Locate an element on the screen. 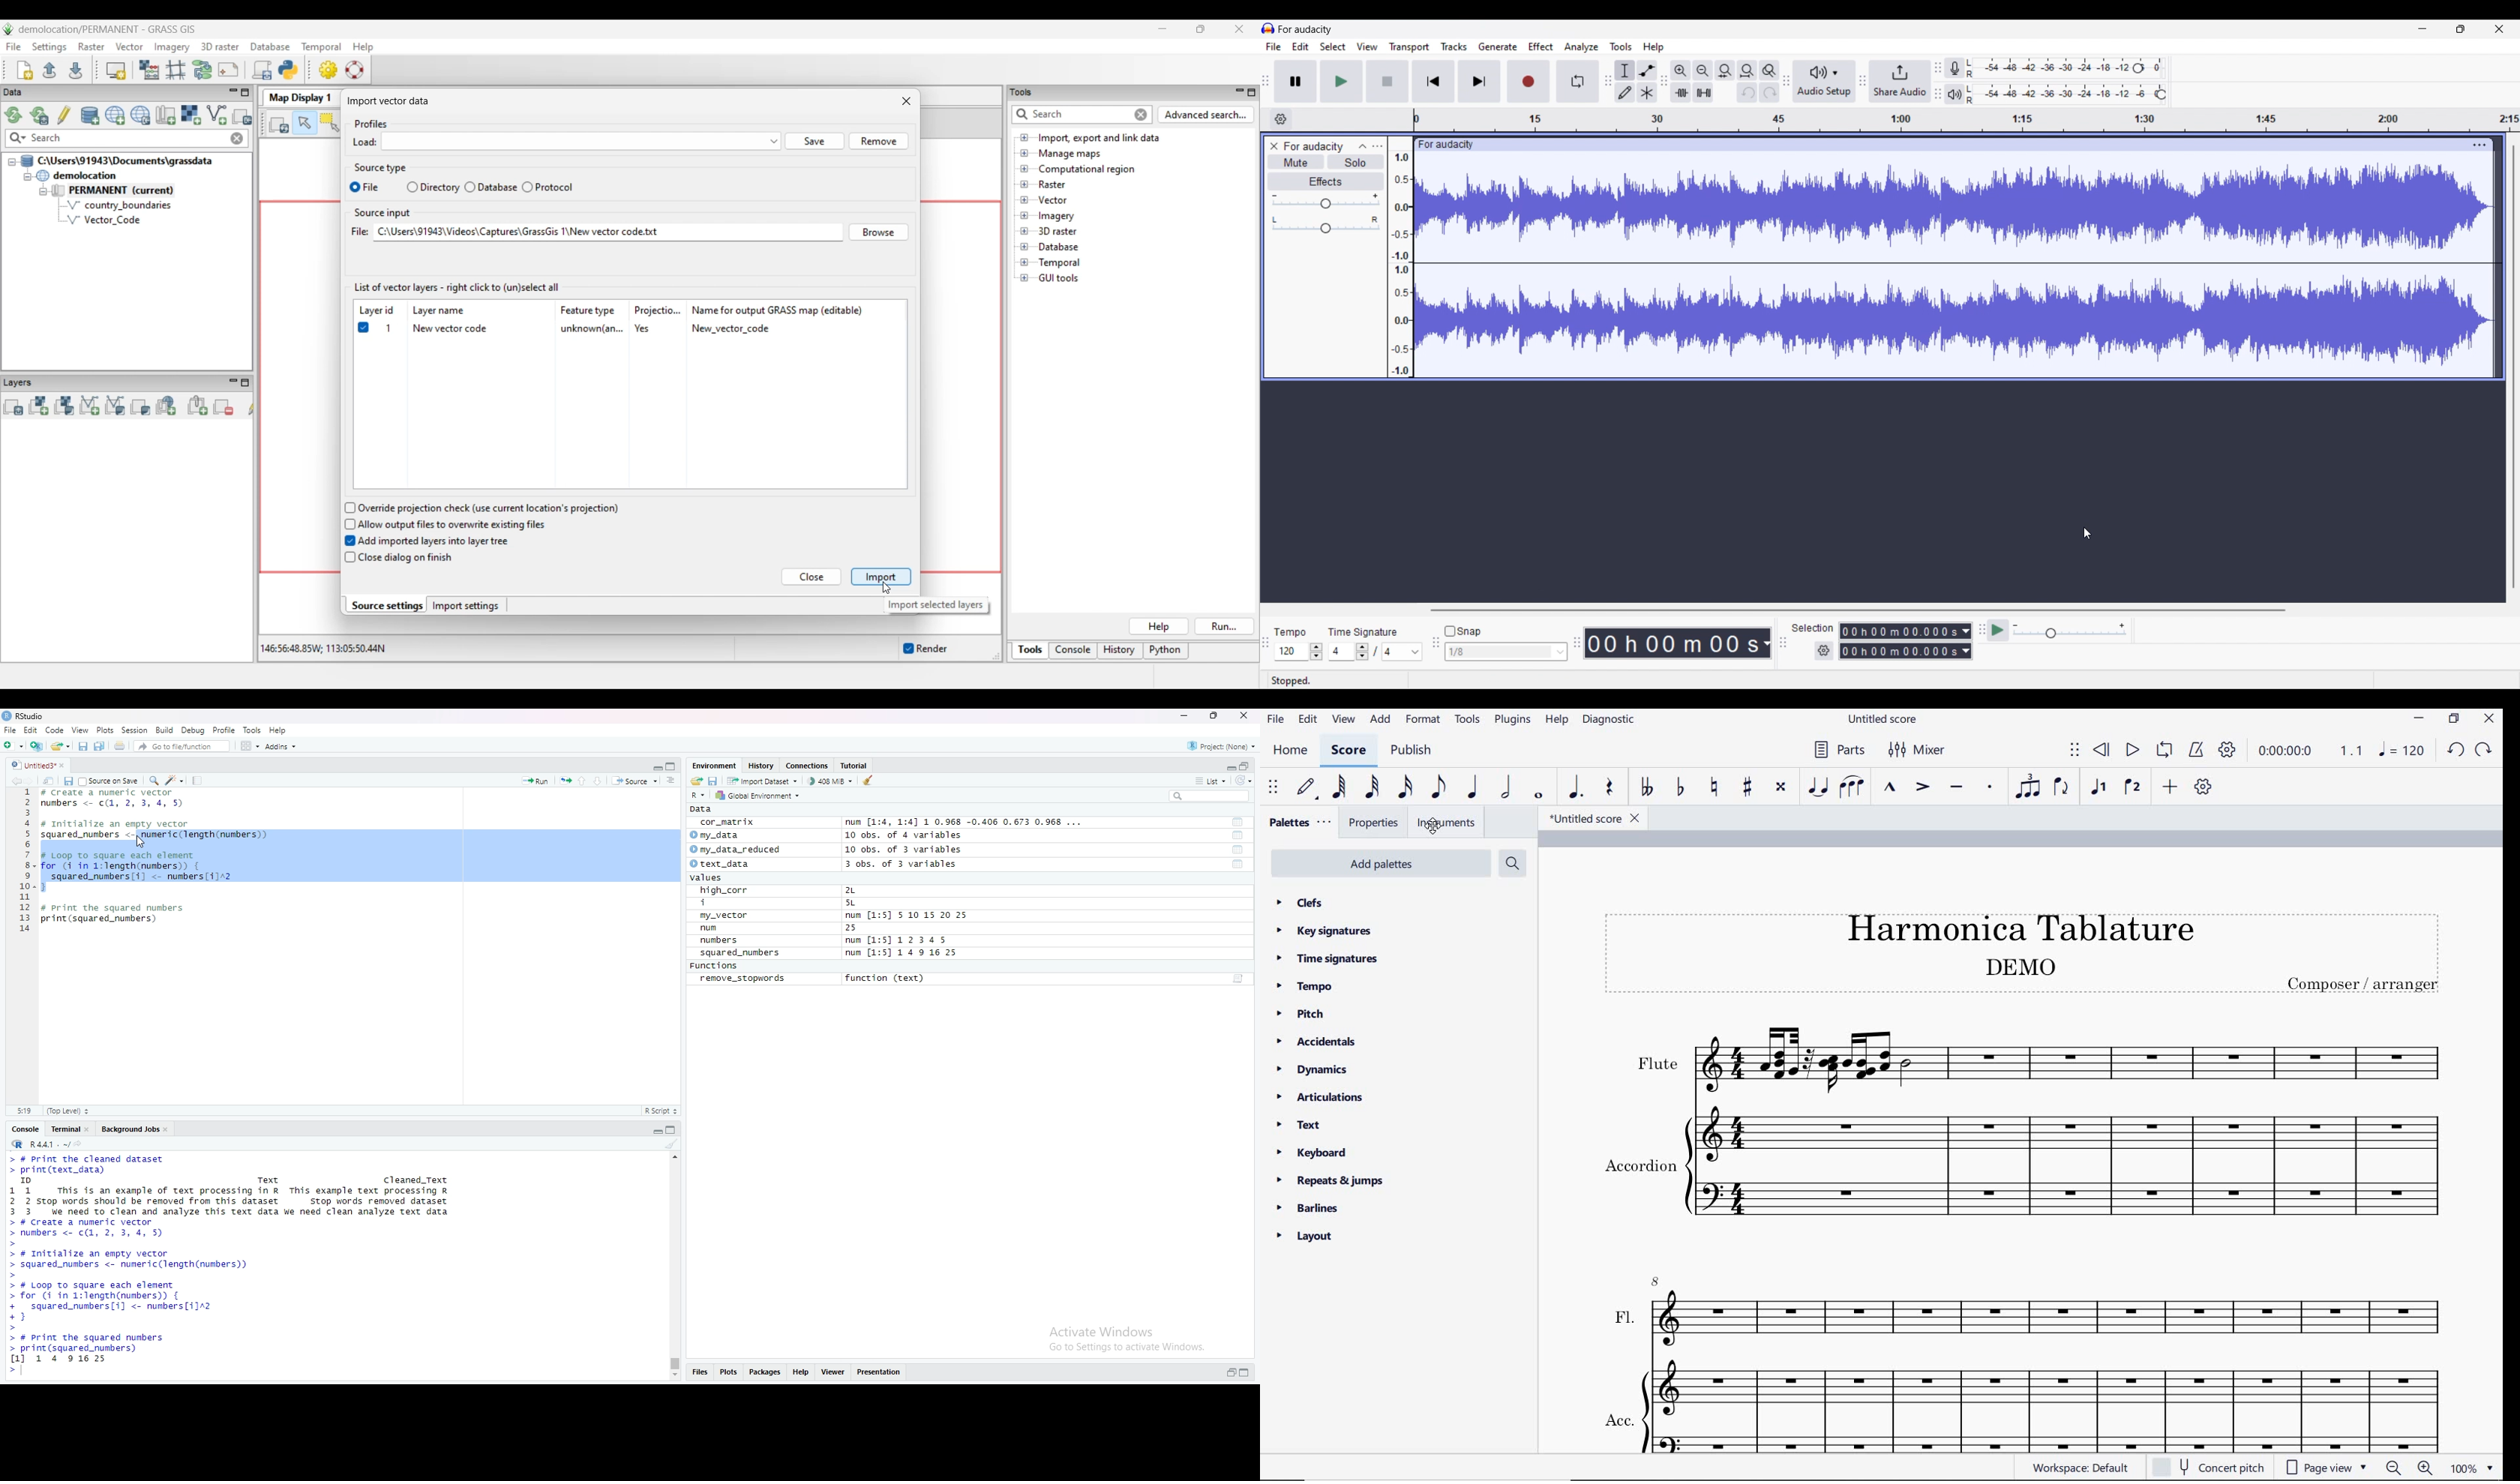 The width and height of the screenshot is (2520, 1484). CLOSE is located at coordinates (2488, 718).